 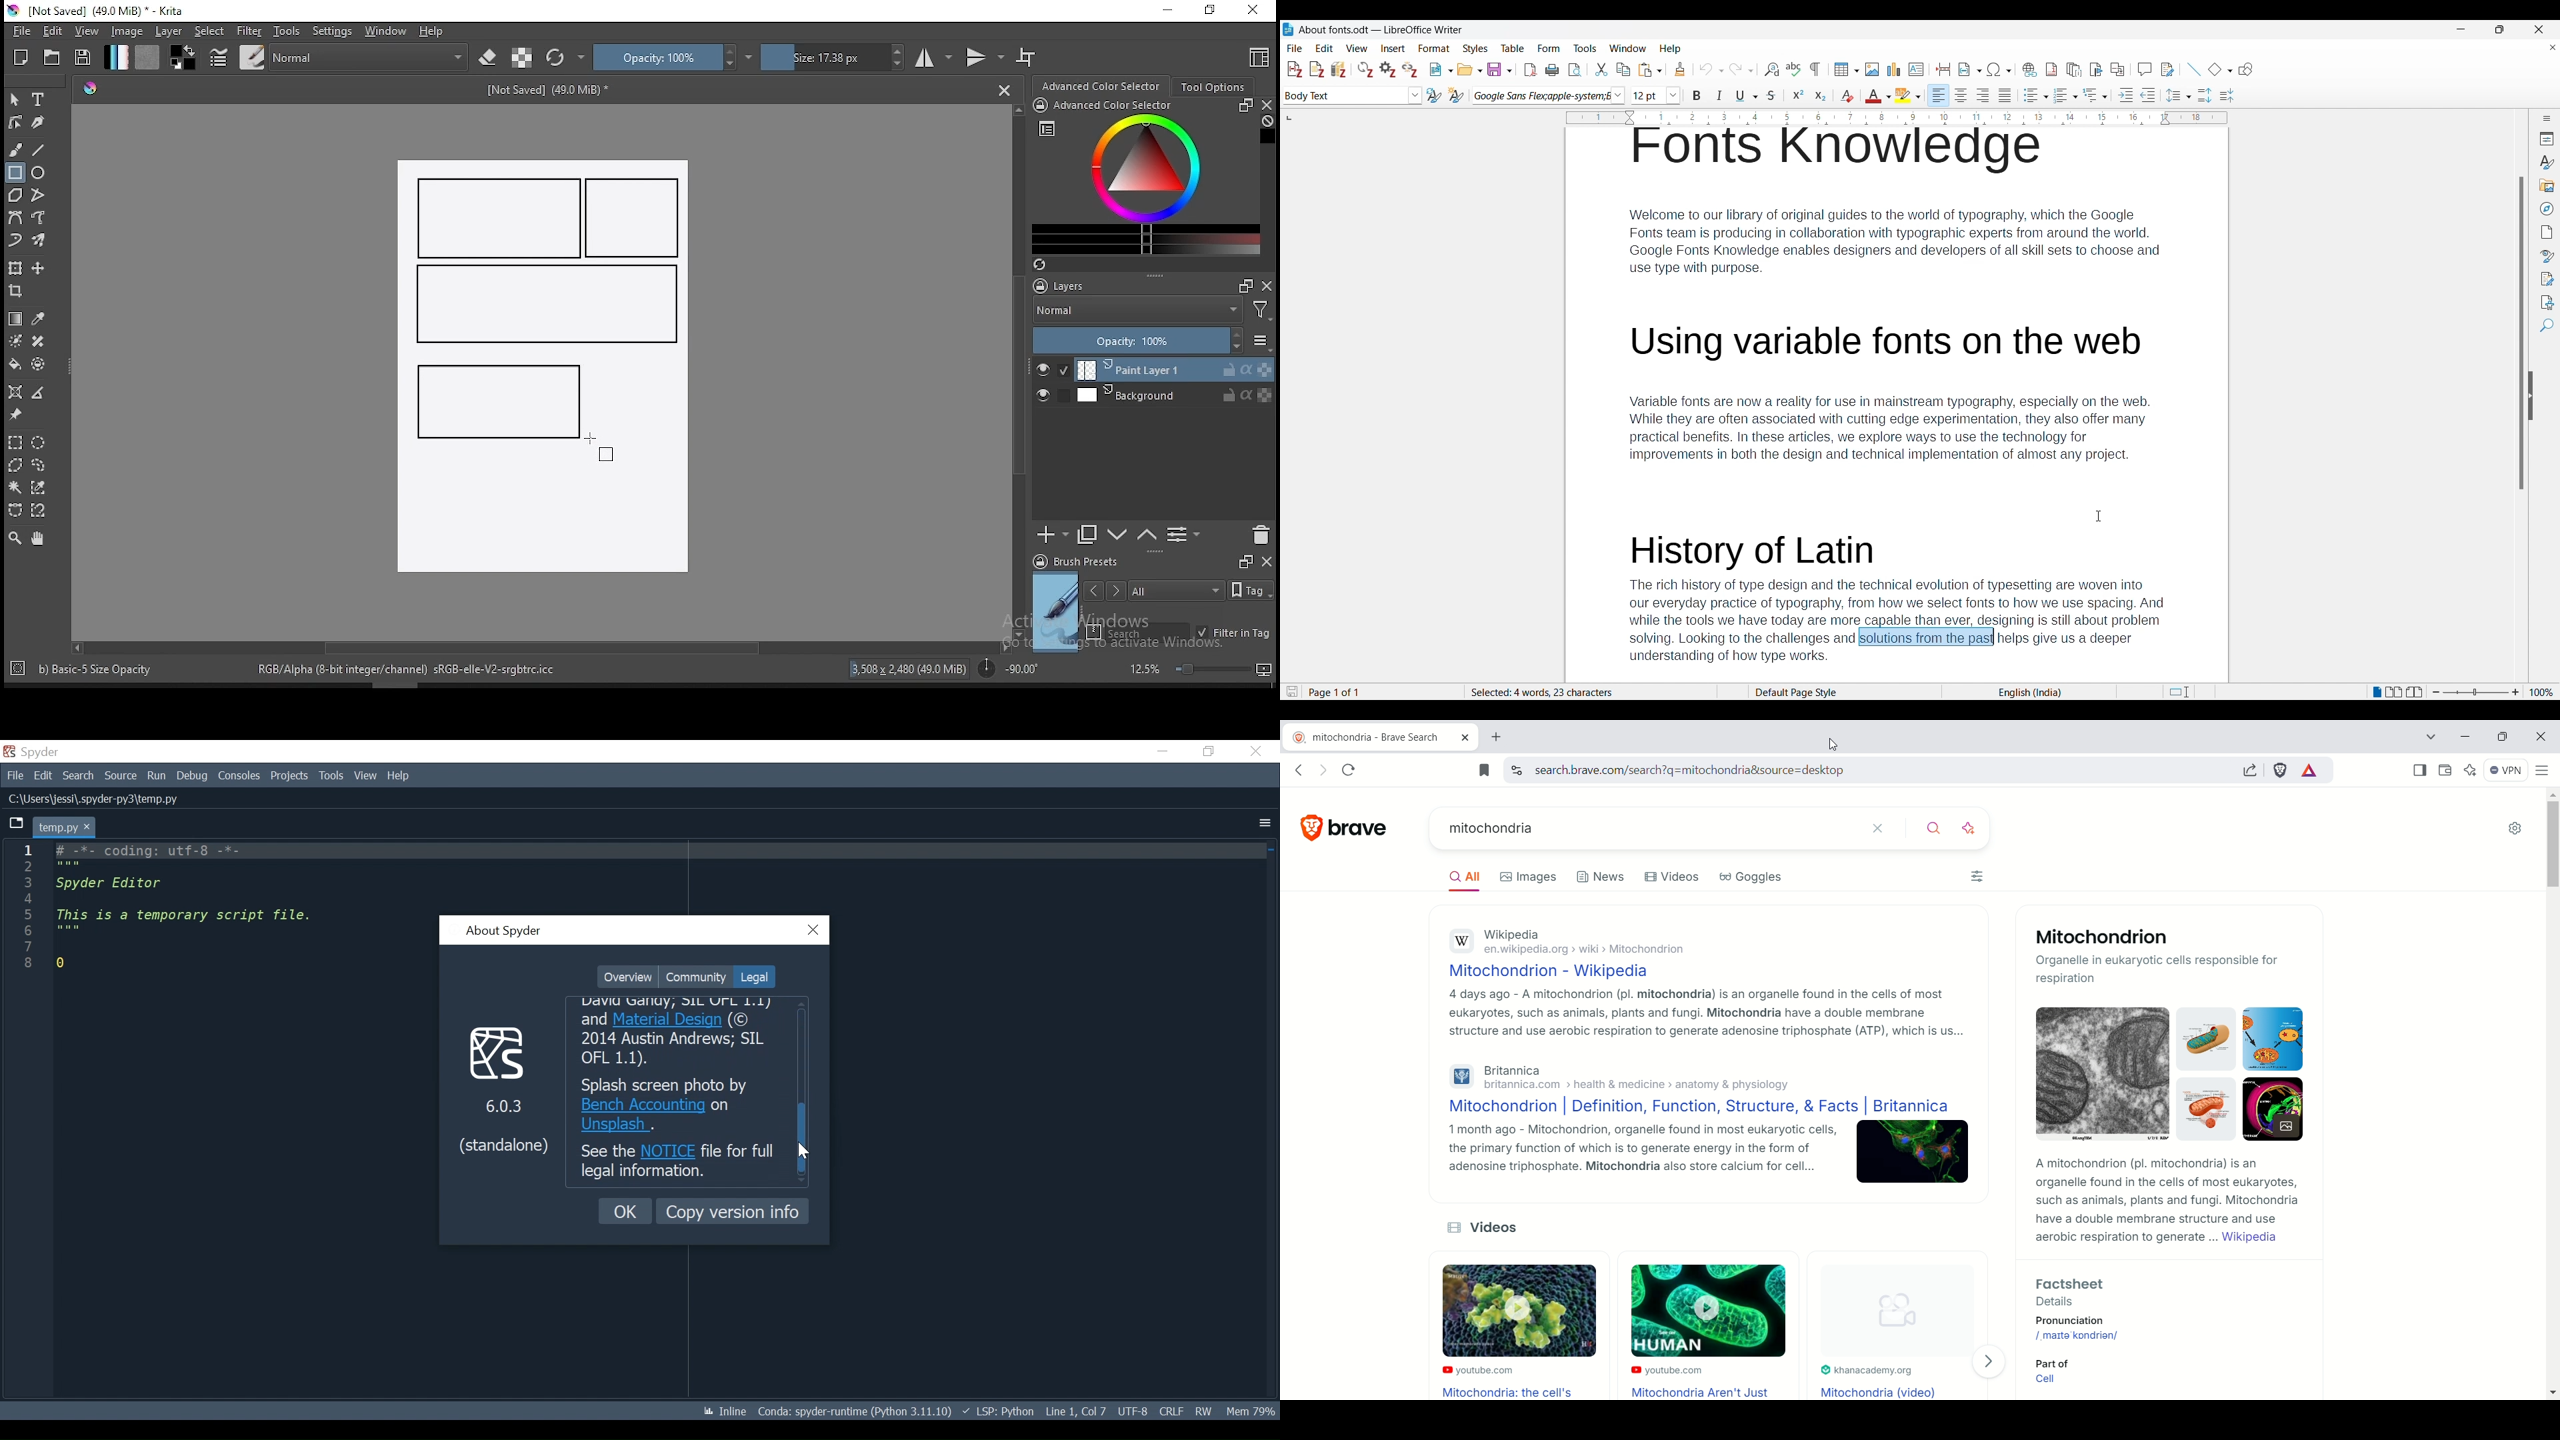 What do you see at coordinates (1255, 751) in the screenshot?
I see `Close` at bounding box center [1255, 751].